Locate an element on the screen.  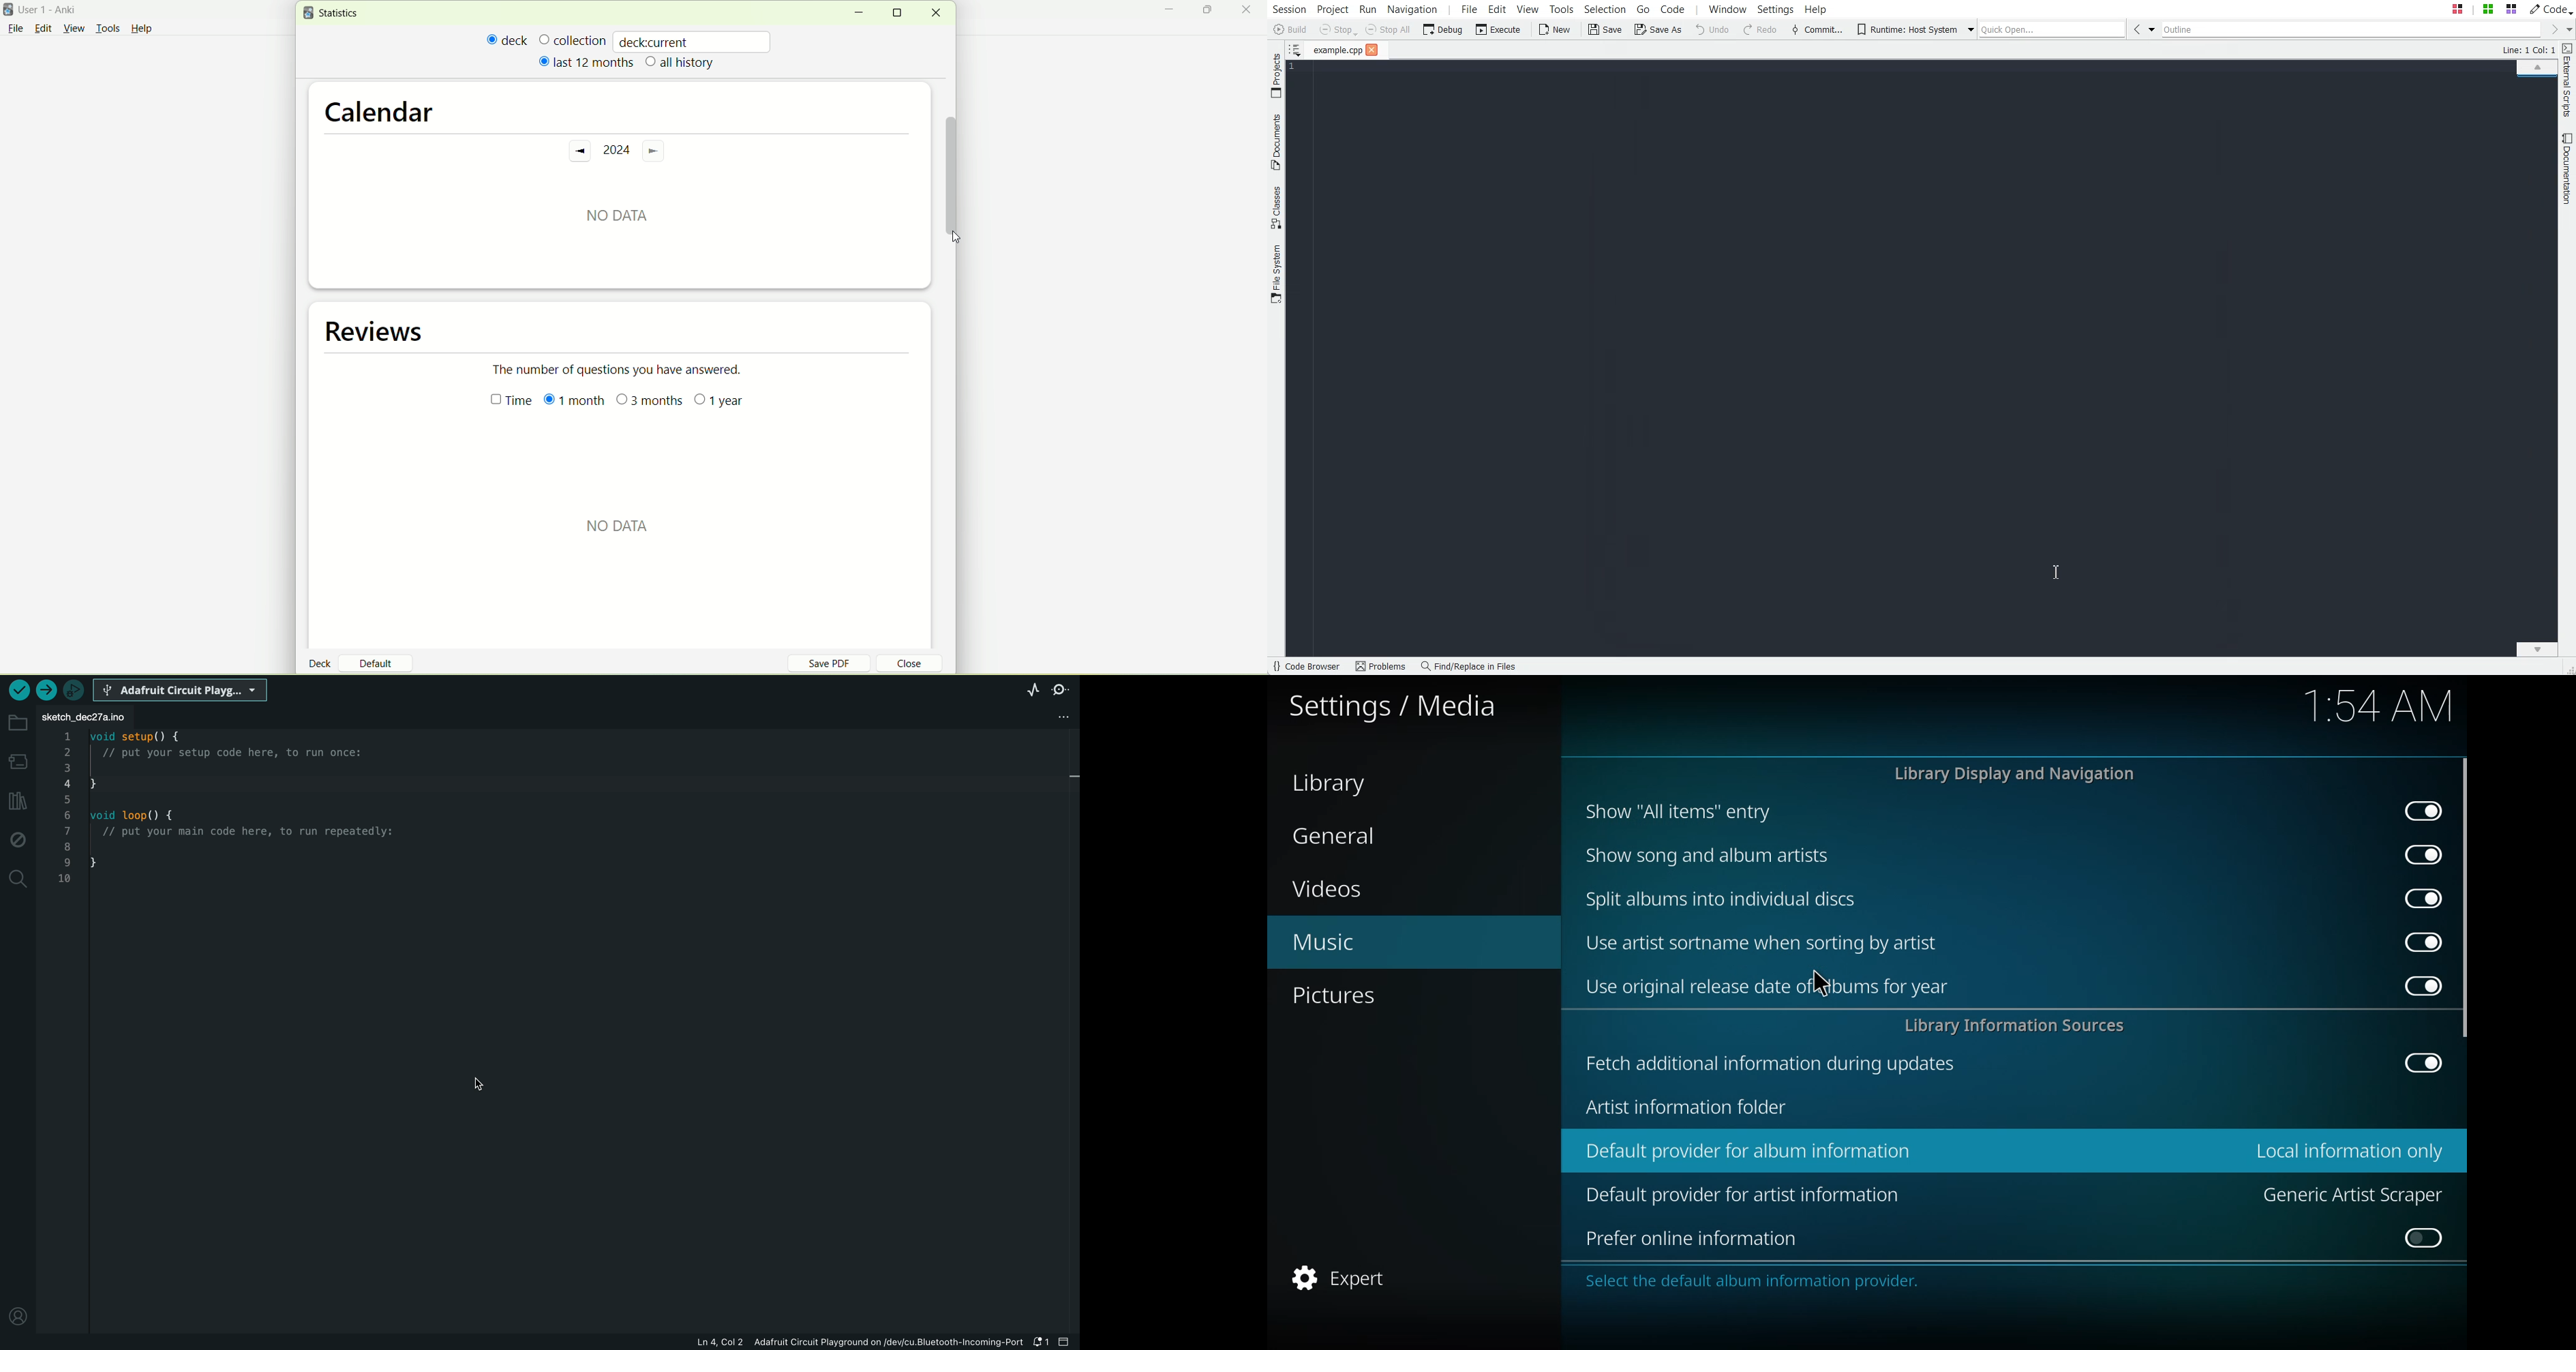
file information is located at coordinates (848, 1341).